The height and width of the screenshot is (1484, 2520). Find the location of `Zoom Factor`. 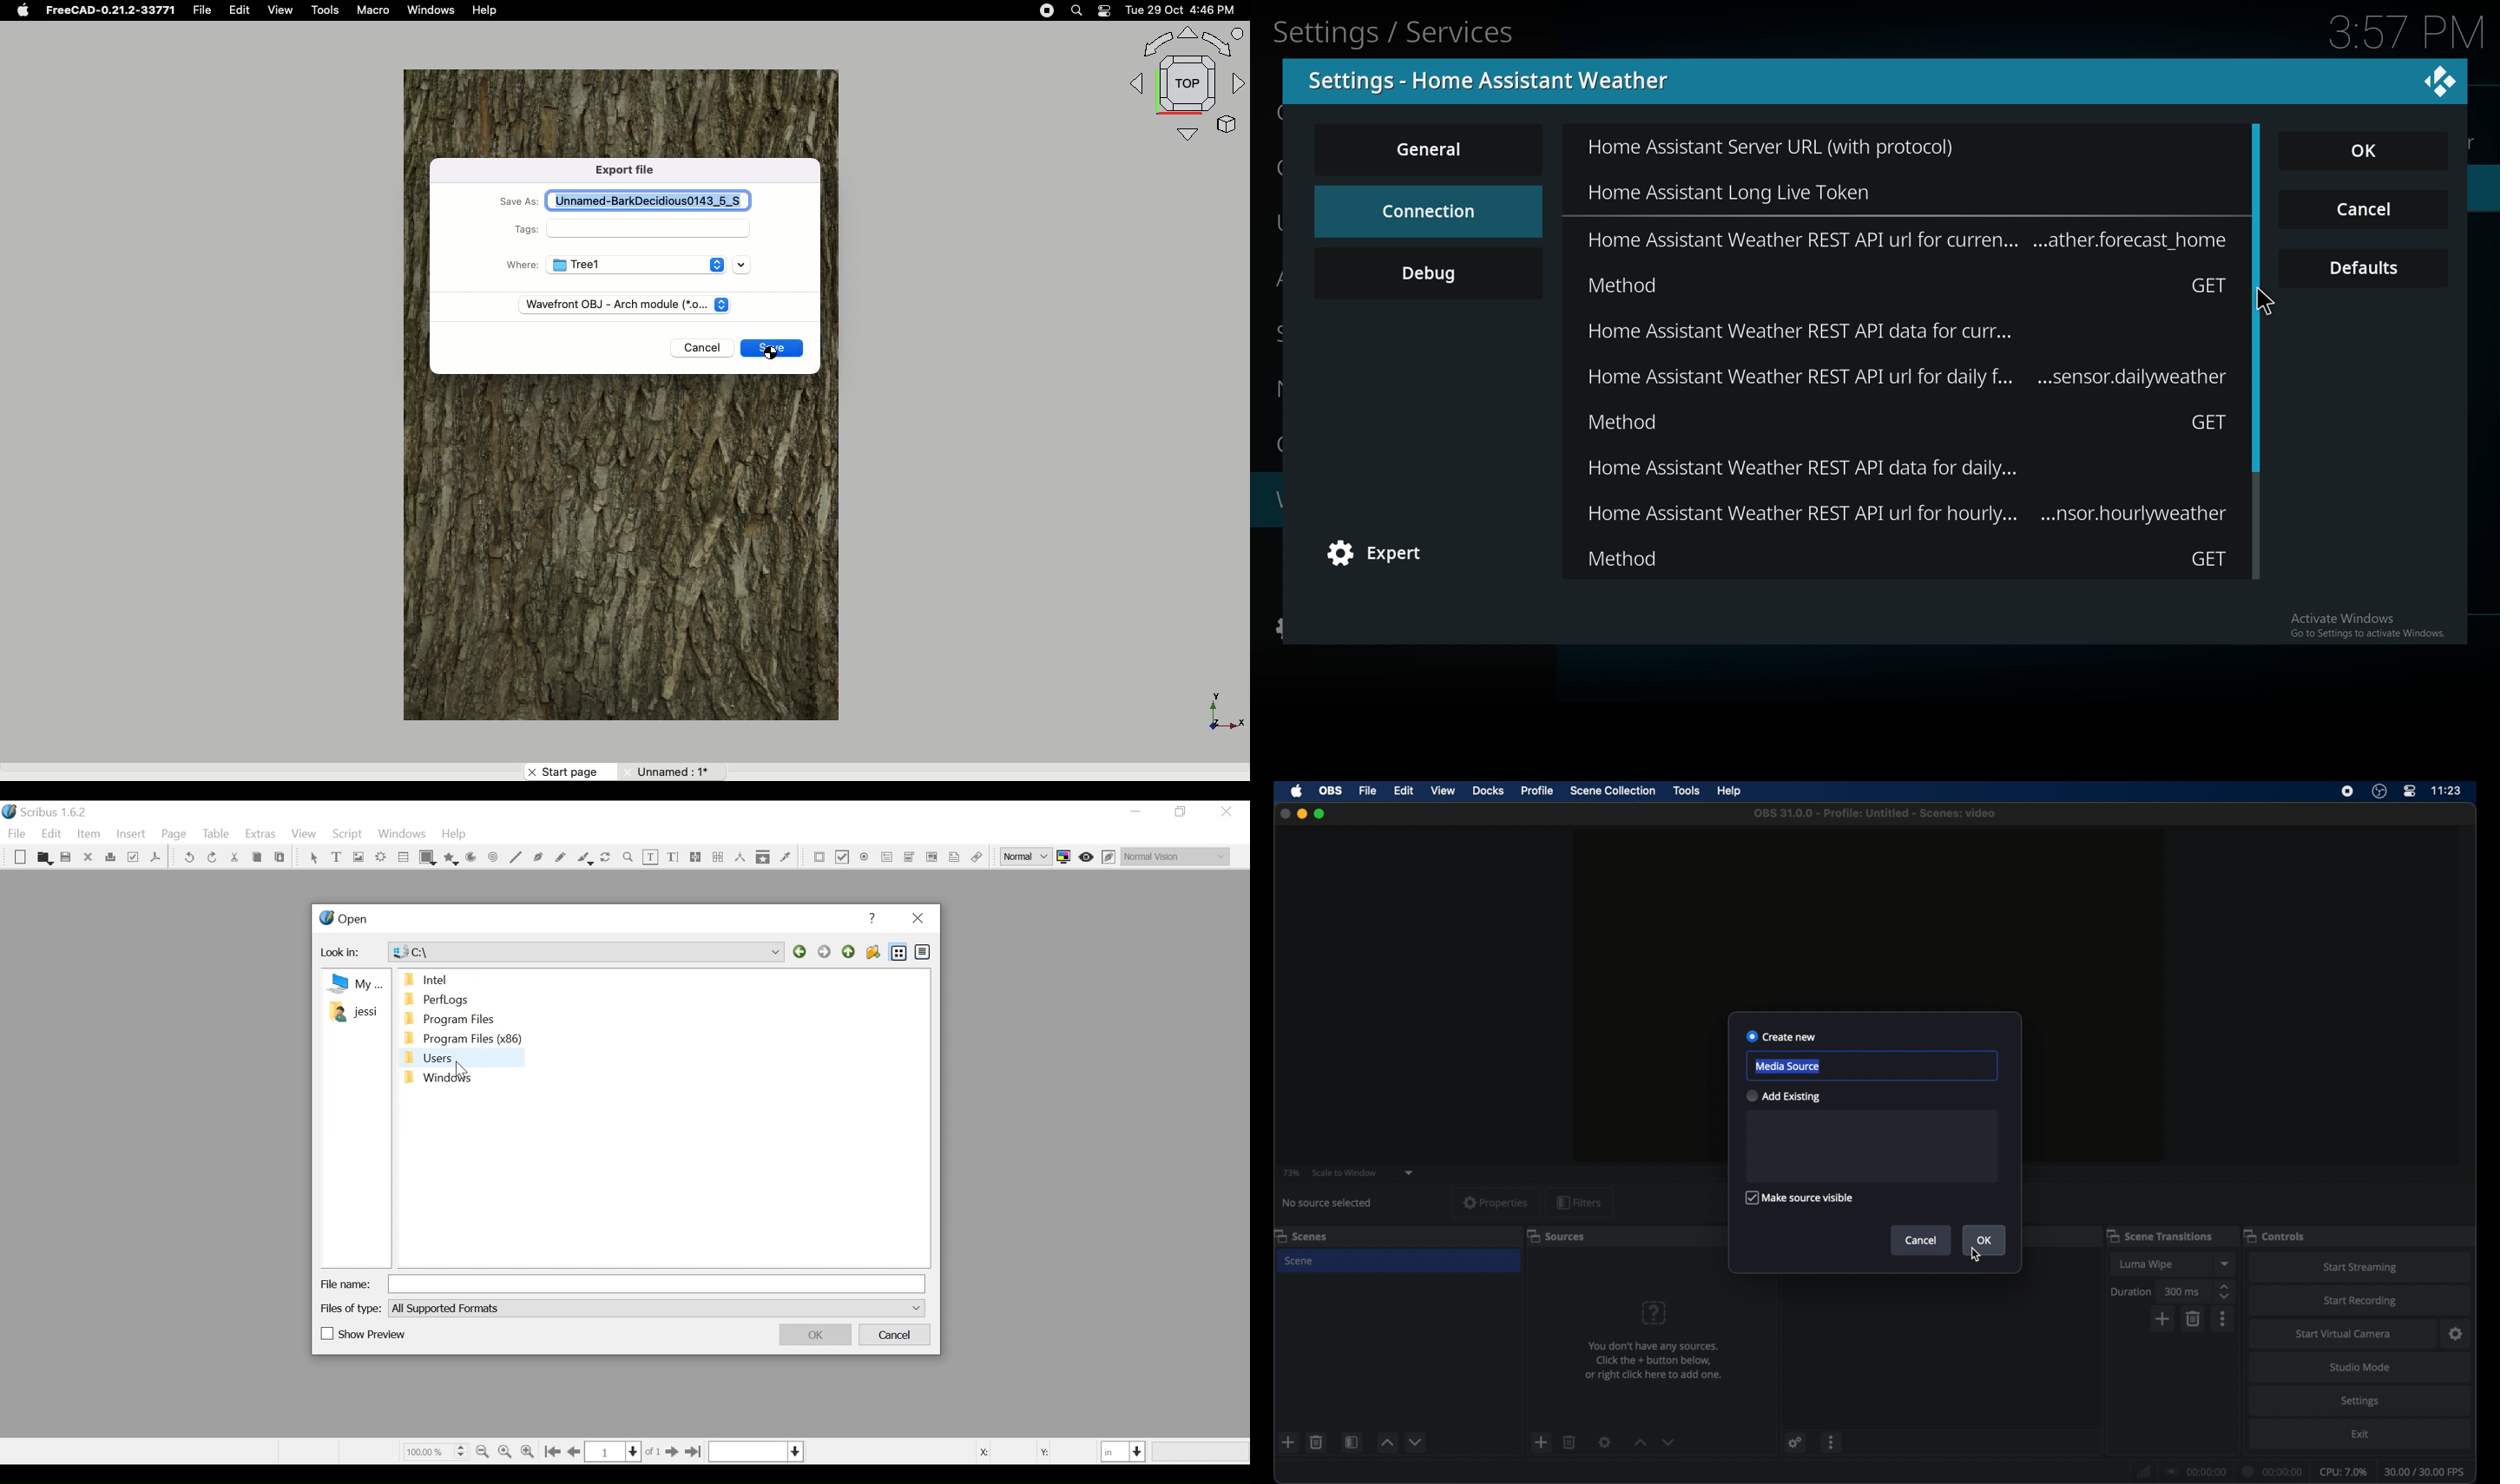

Zoom Factor is located at coordinates (435, 1451).